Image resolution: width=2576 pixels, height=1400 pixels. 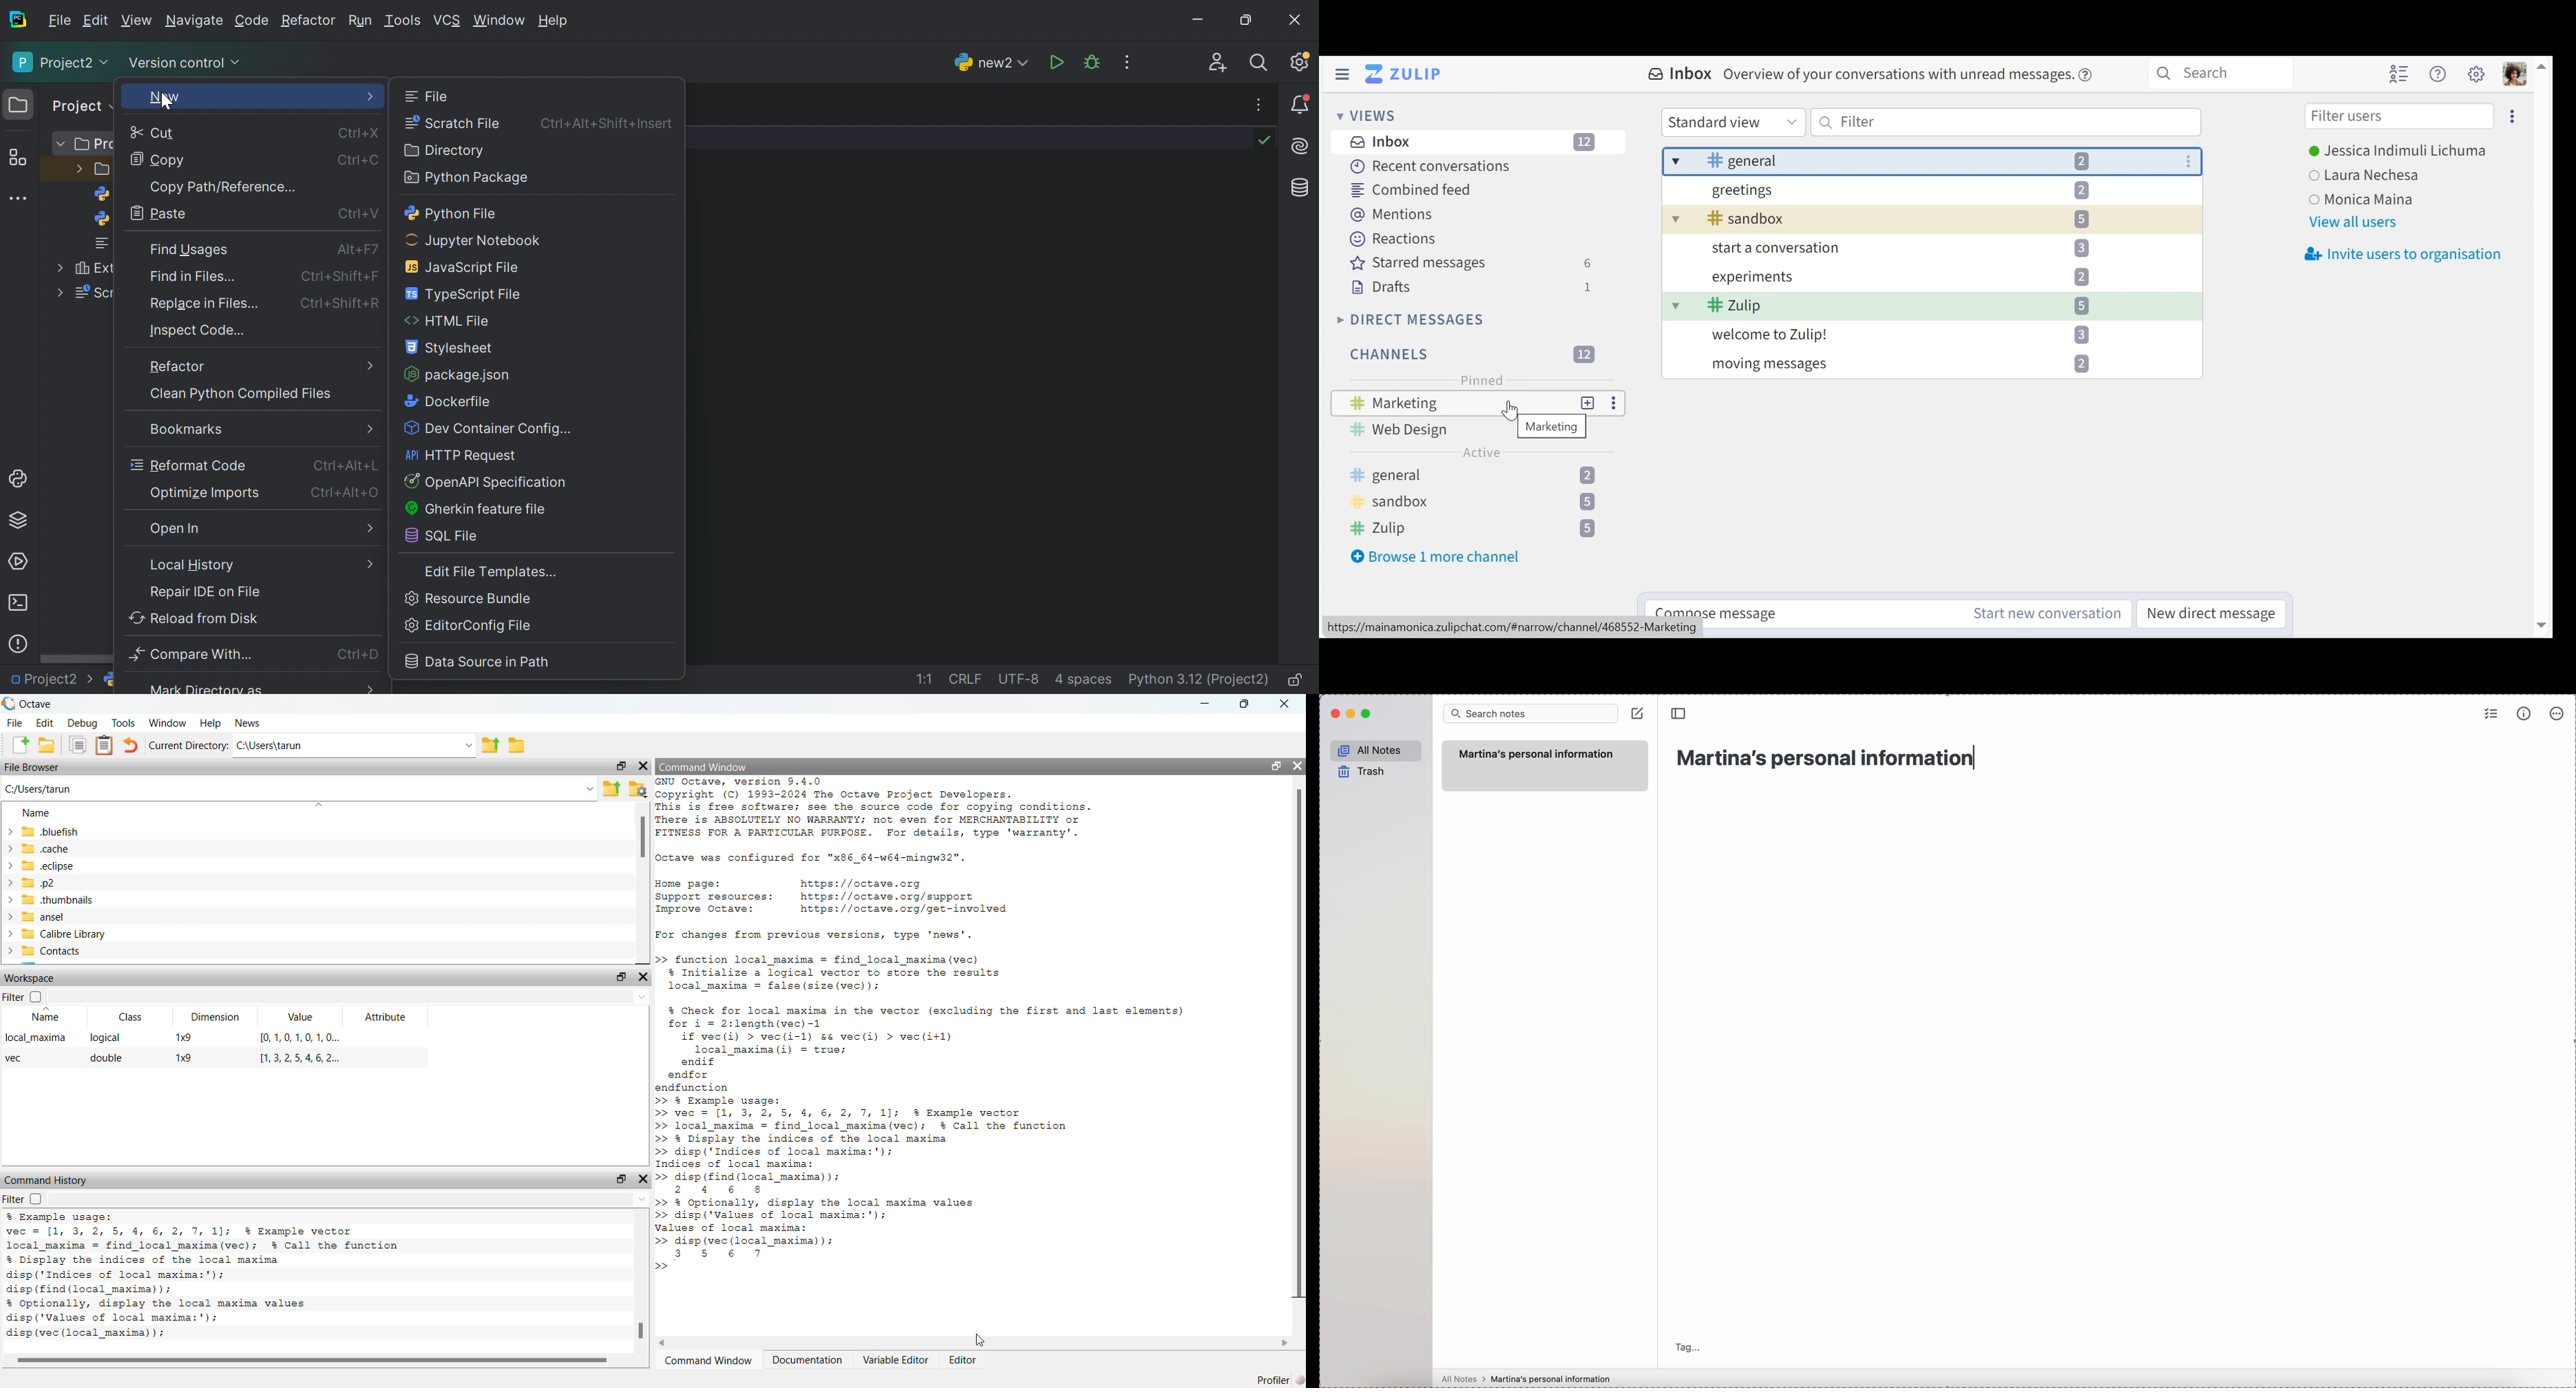 What do you see at coordinates (18, 104) in the screenshot?
I see `Folder icon` at bounding box center [18, 104].